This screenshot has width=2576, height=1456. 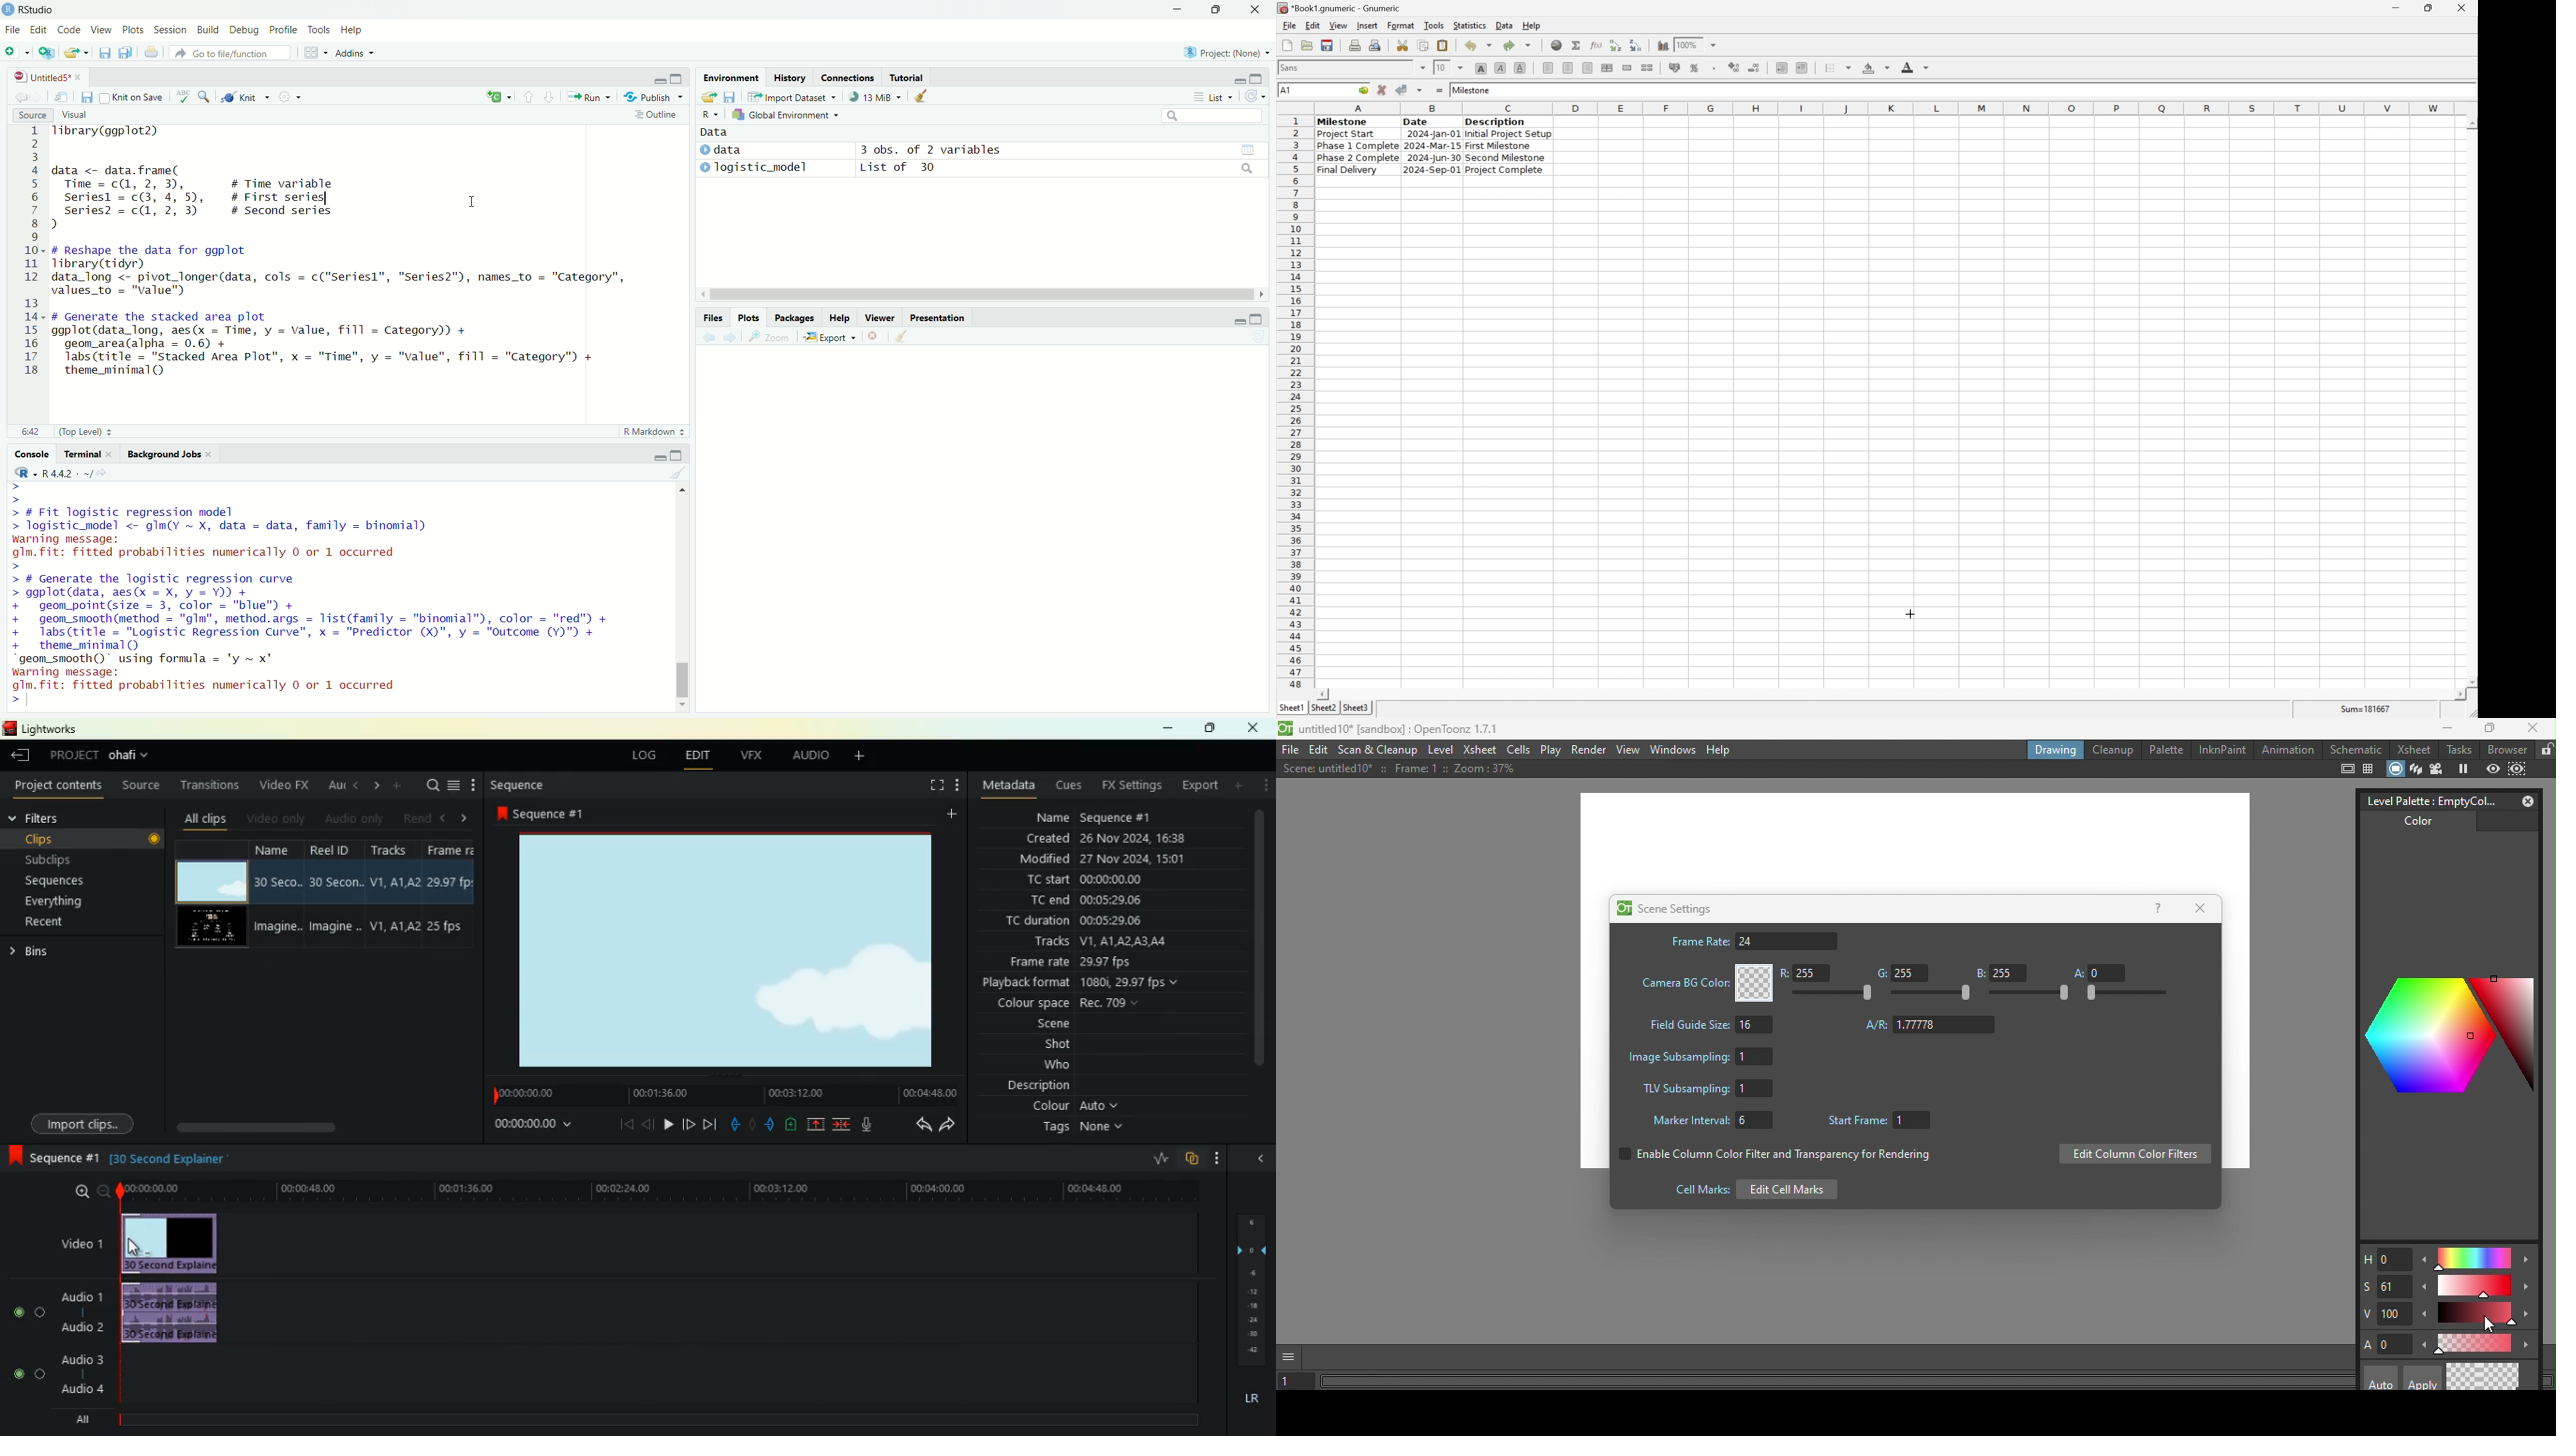 What do you see at coordinates (2519, 768) in the screenshot?
I see `Sub-camera preview` at bounding box center [2519, 768].